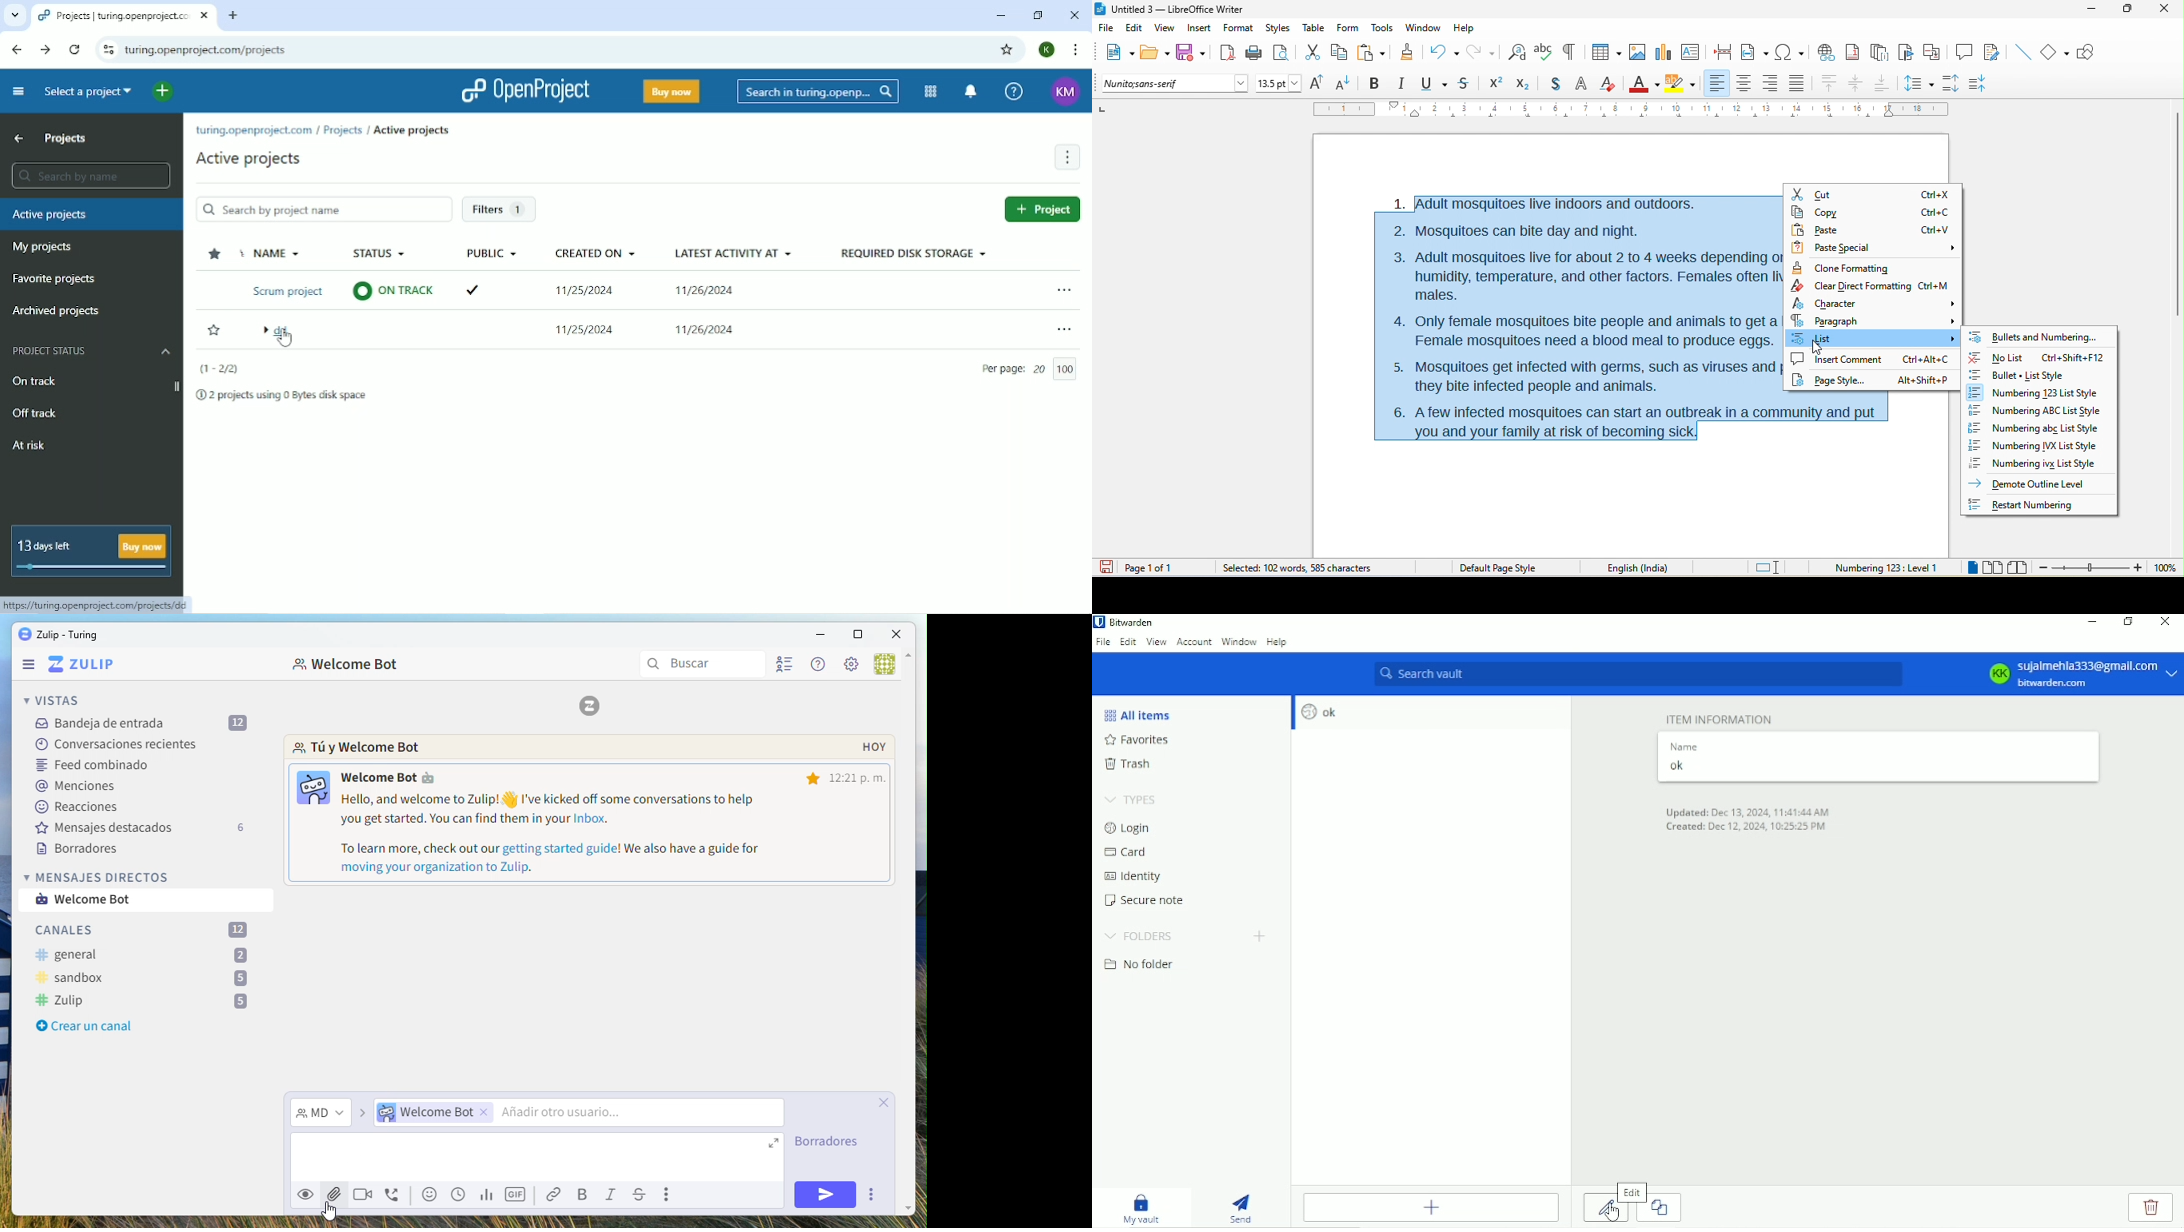  I want to click on Item information, so click(1720, 719).